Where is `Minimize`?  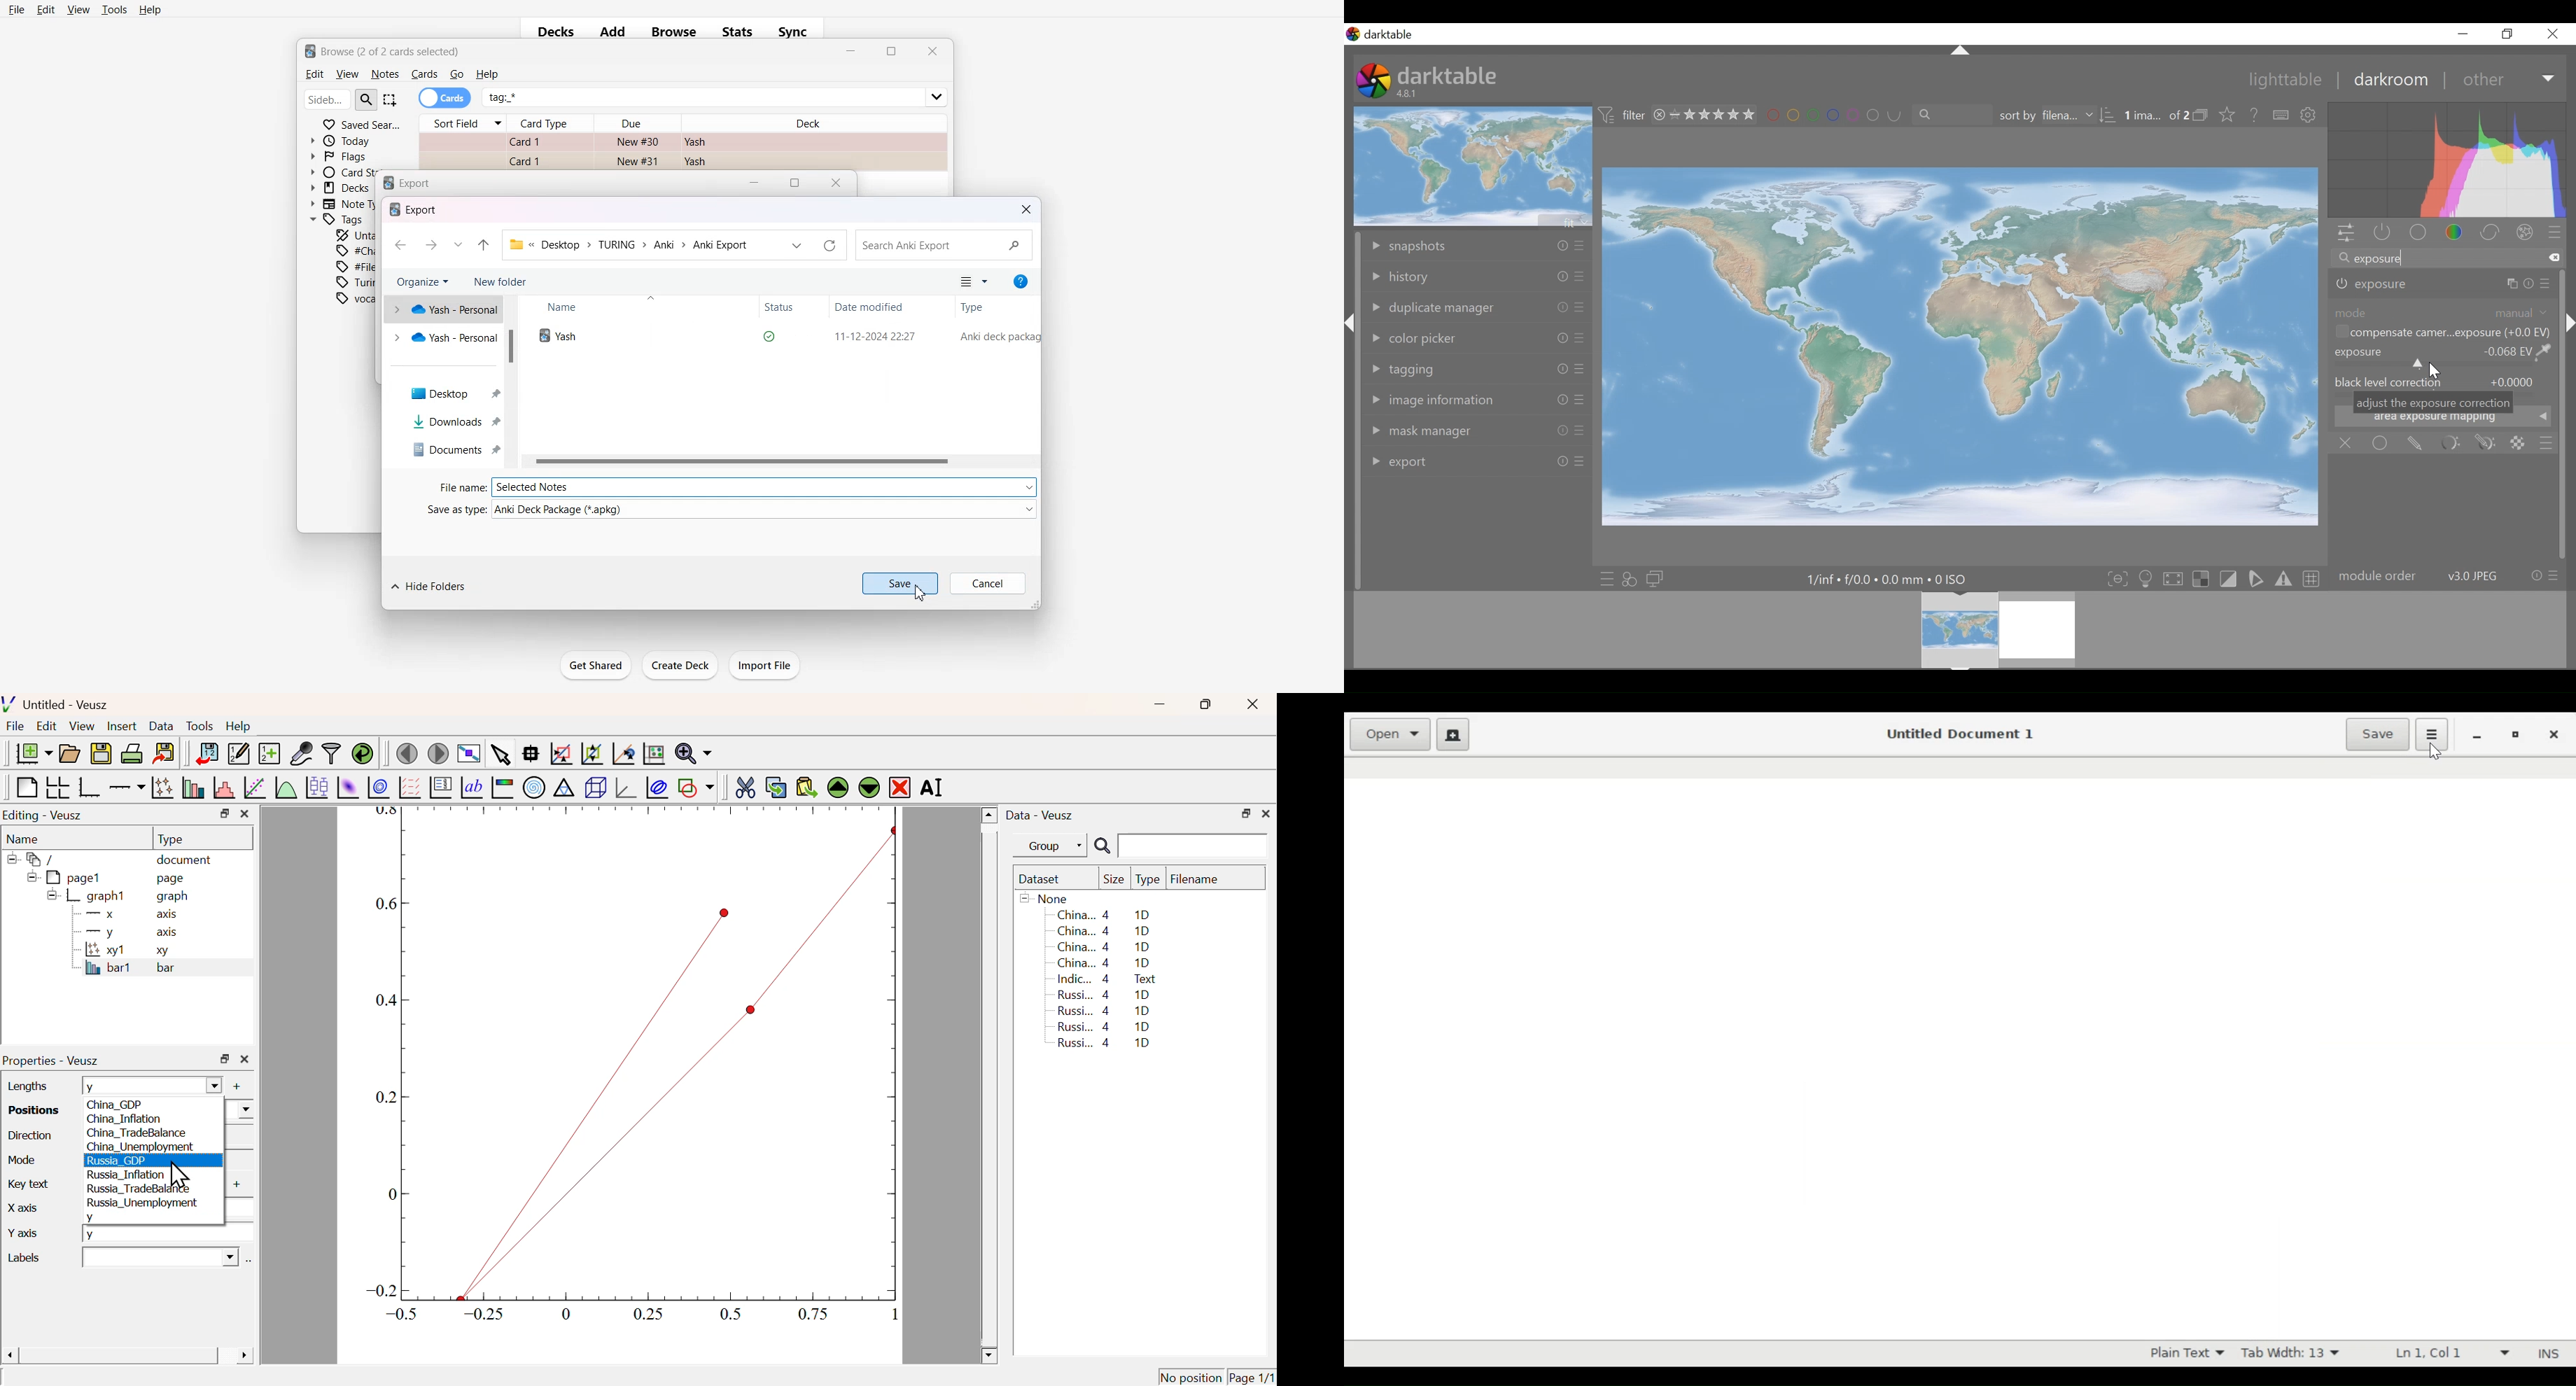 Minimize is located at coordinates (755, 182).